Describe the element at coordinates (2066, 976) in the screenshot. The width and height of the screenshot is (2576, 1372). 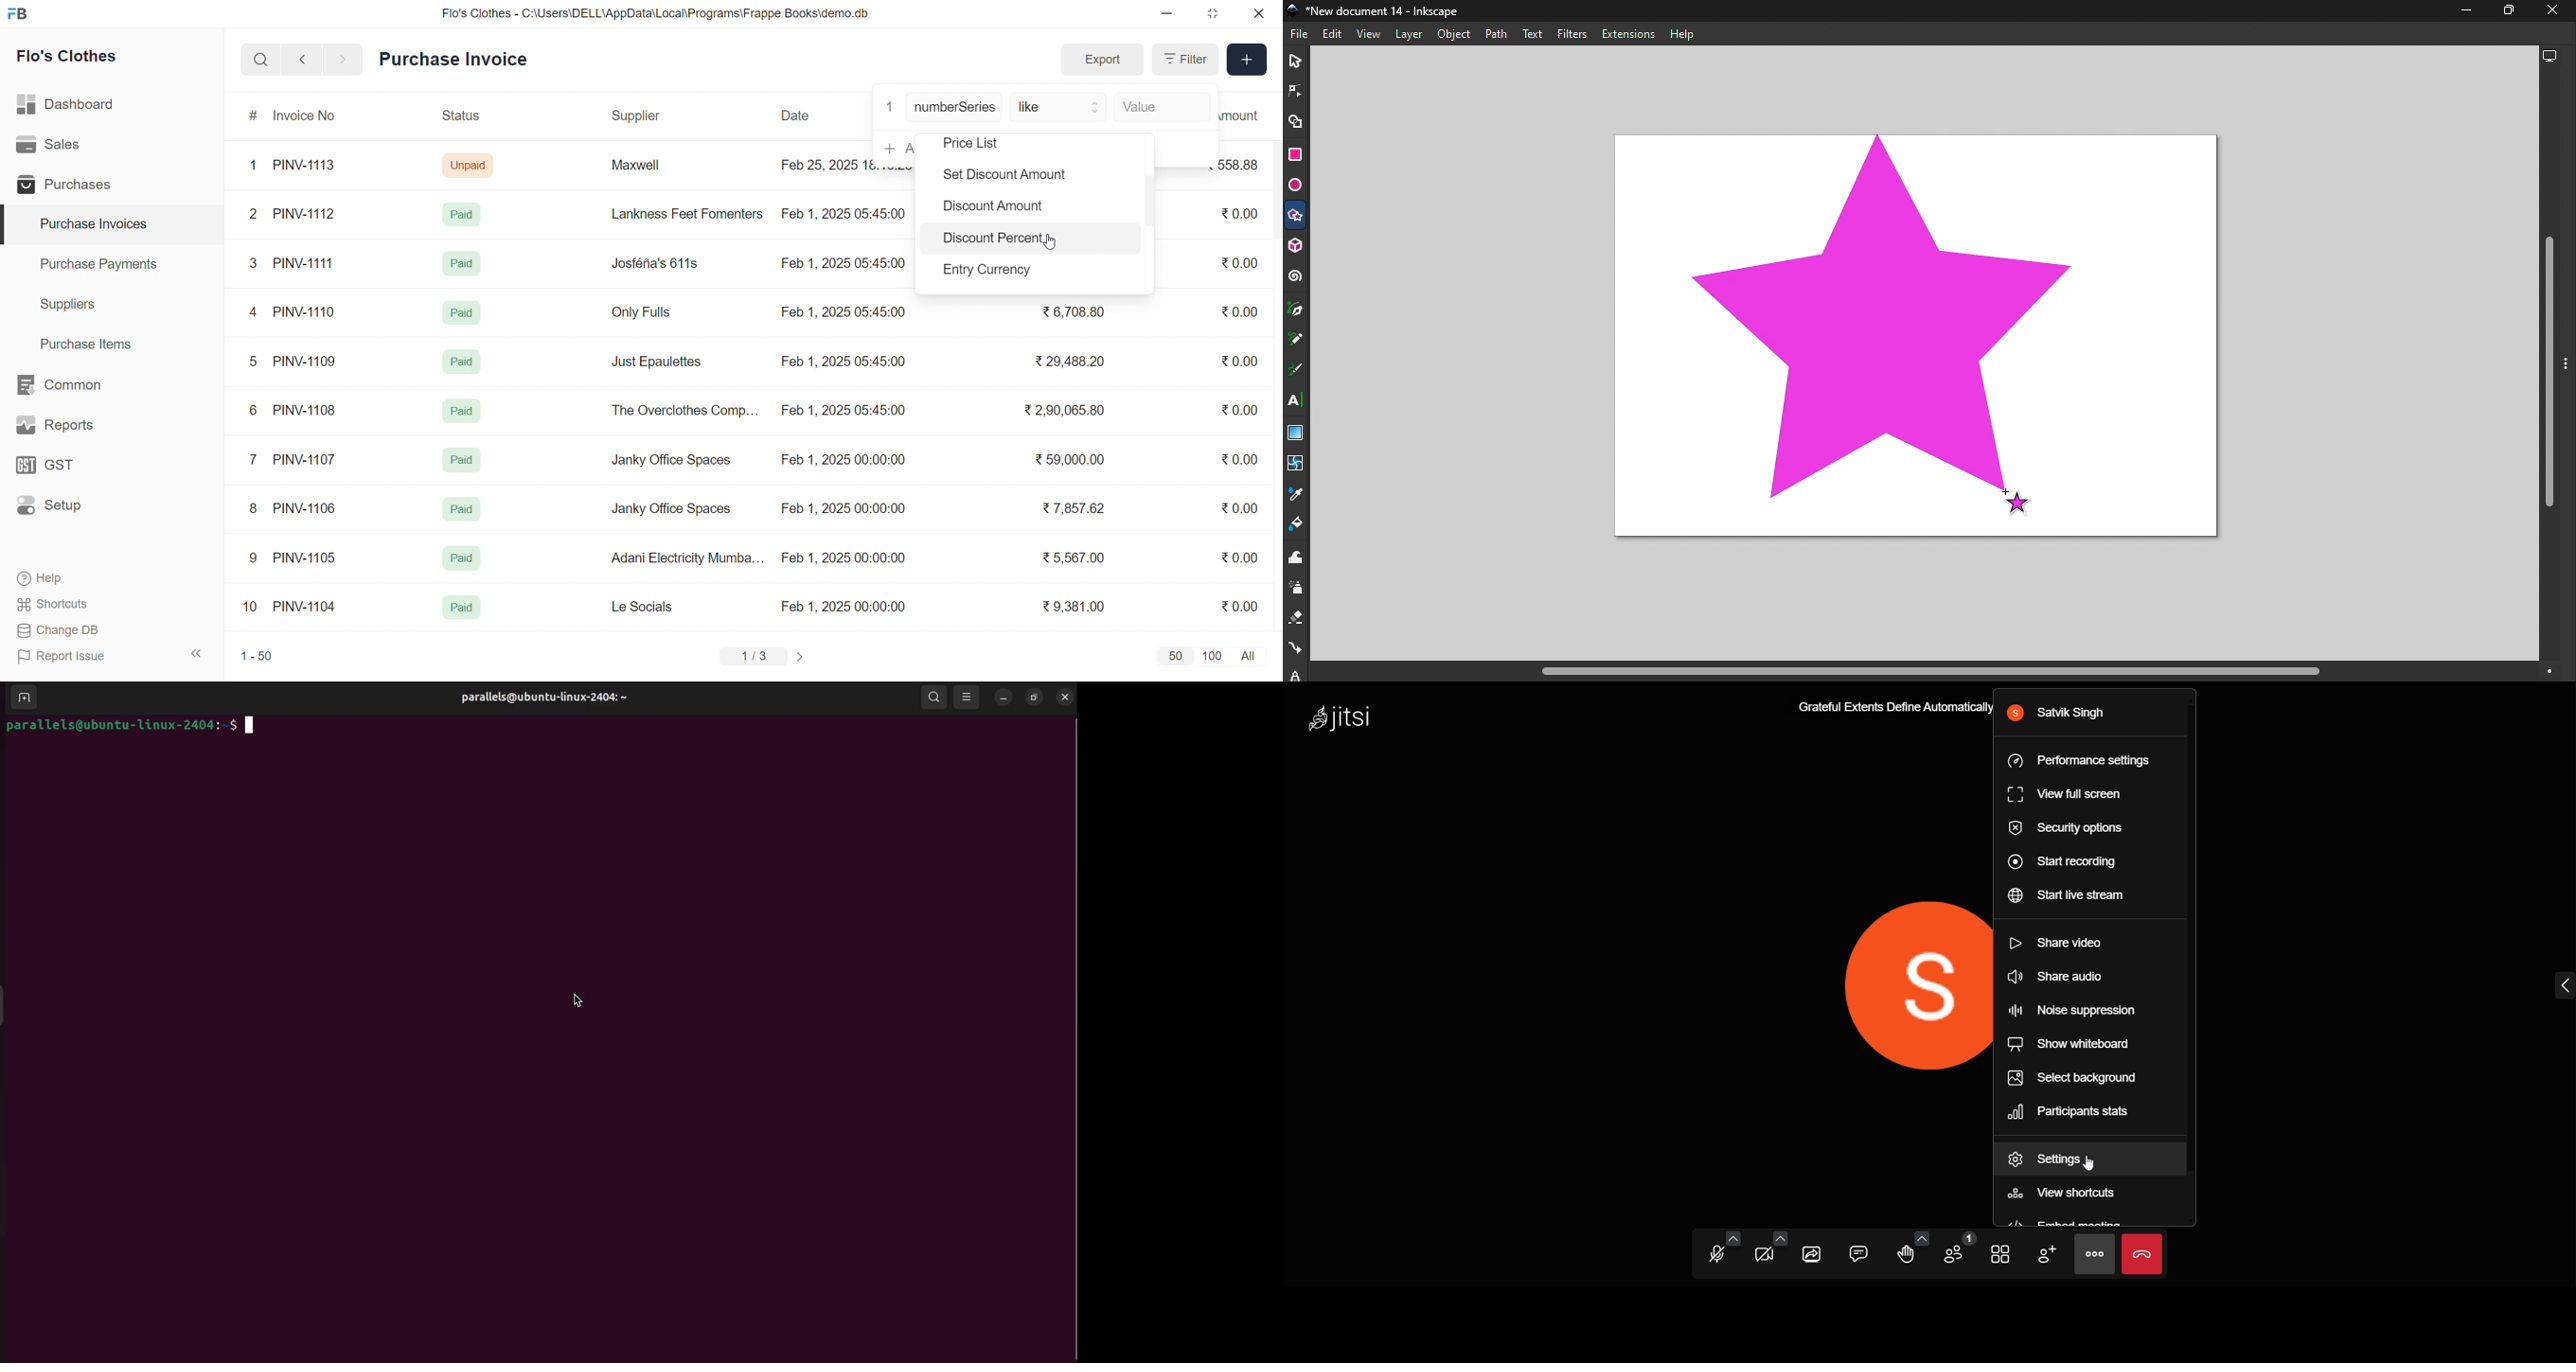
I see `share audio` at that location.